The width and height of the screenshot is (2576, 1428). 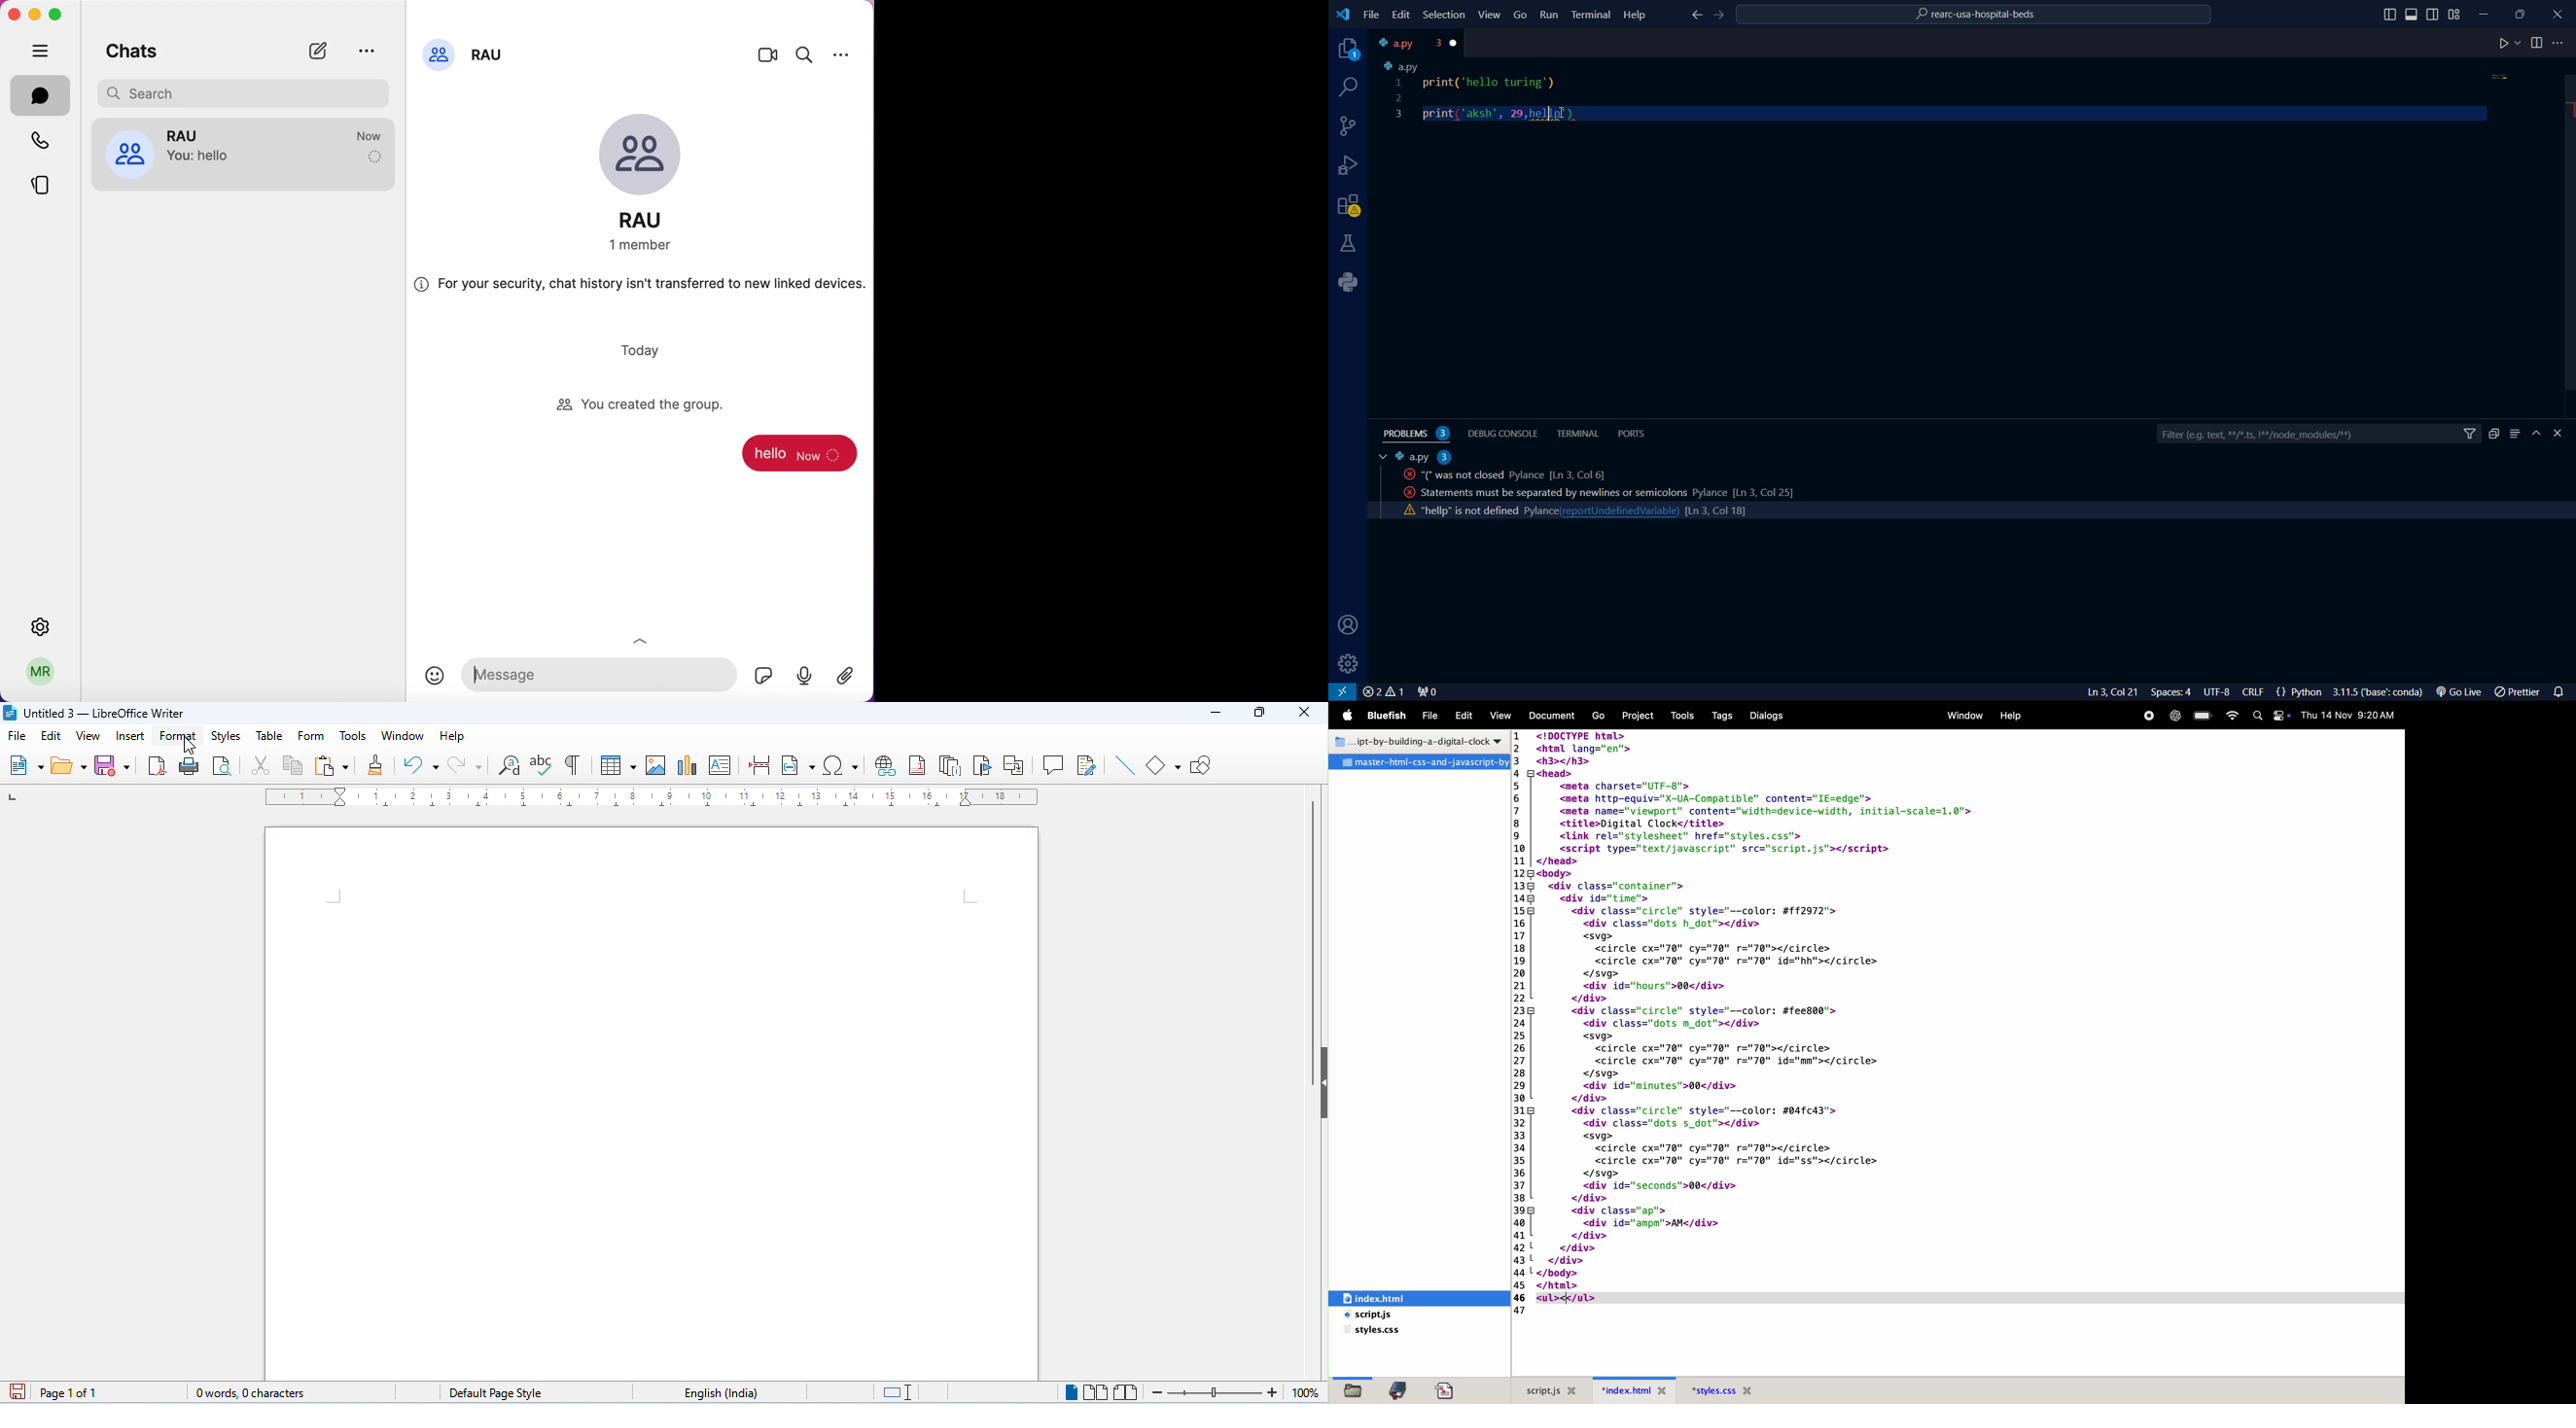 What do you see at coordinates (2222, 693) in the screenshot?
I see `UTF-8` at bounding box center [2222, 693].